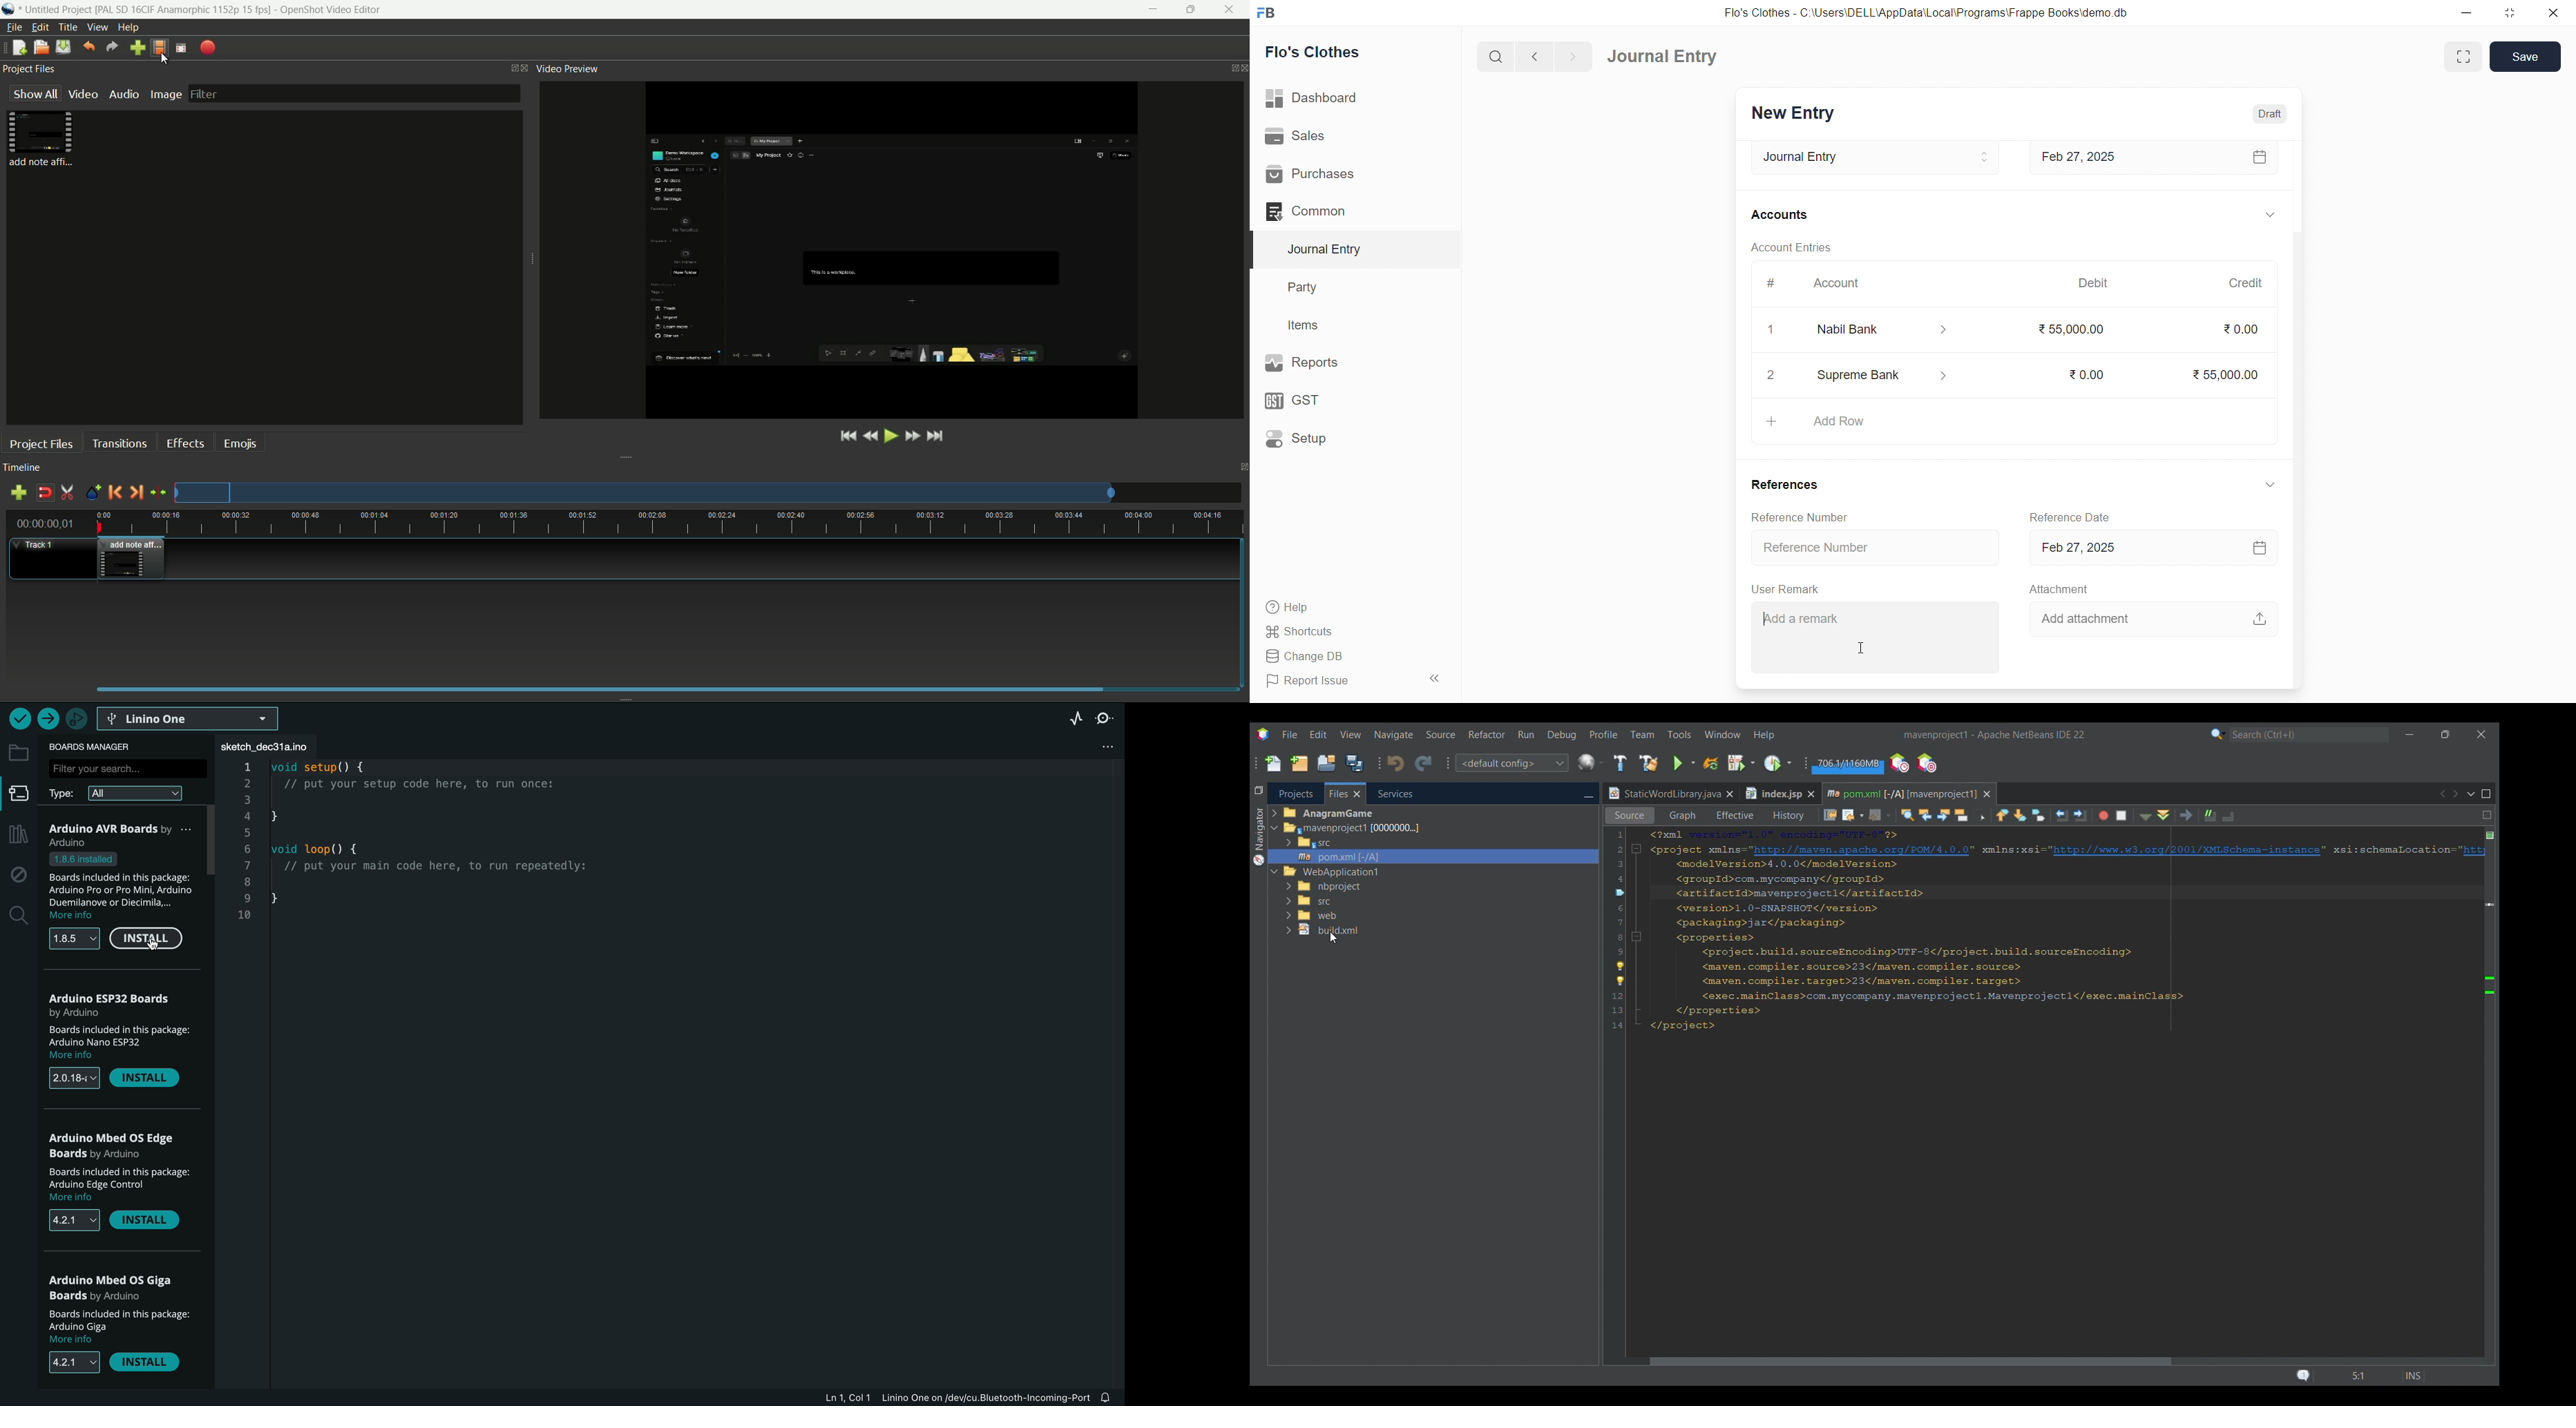  What do you see at coordinates (1793, 249) in the screenshot?
I see `Account Entries` at bounding box center [1793, 249].